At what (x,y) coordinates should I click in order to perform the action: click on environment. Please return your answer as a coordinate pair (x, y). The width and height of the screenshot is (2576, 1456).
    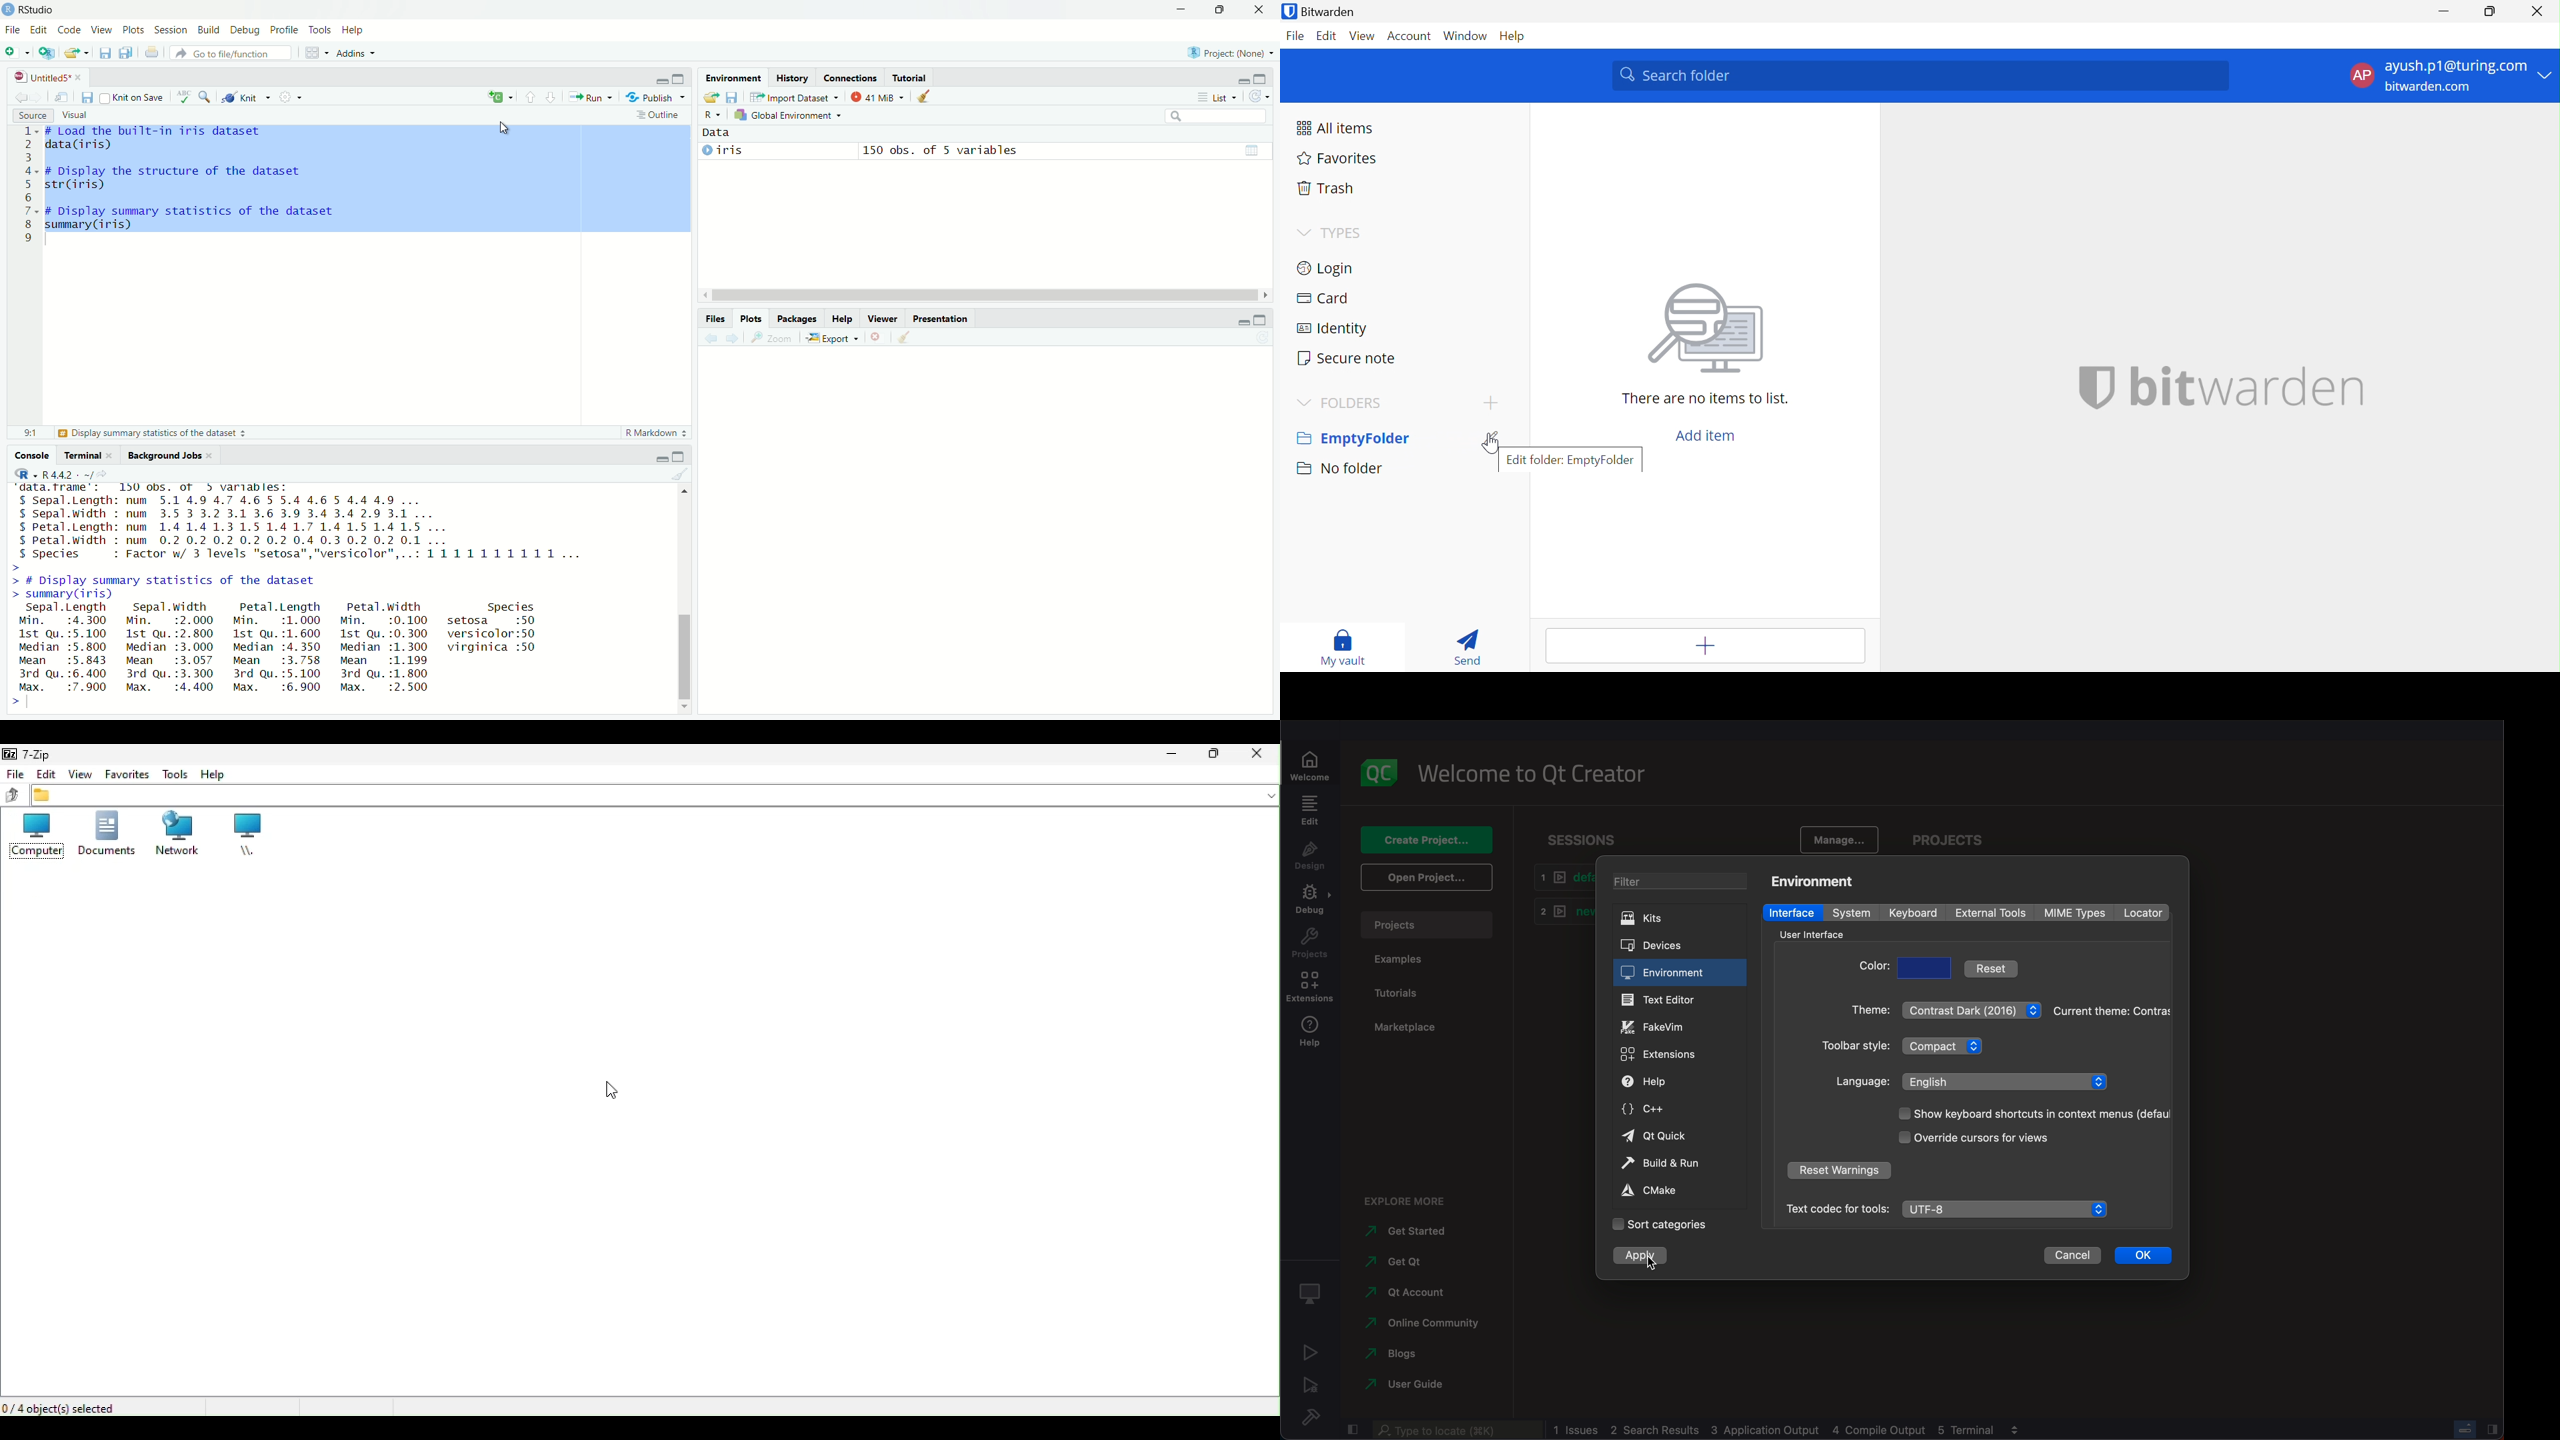
    Looking at the image, I should click on (1680, 973).